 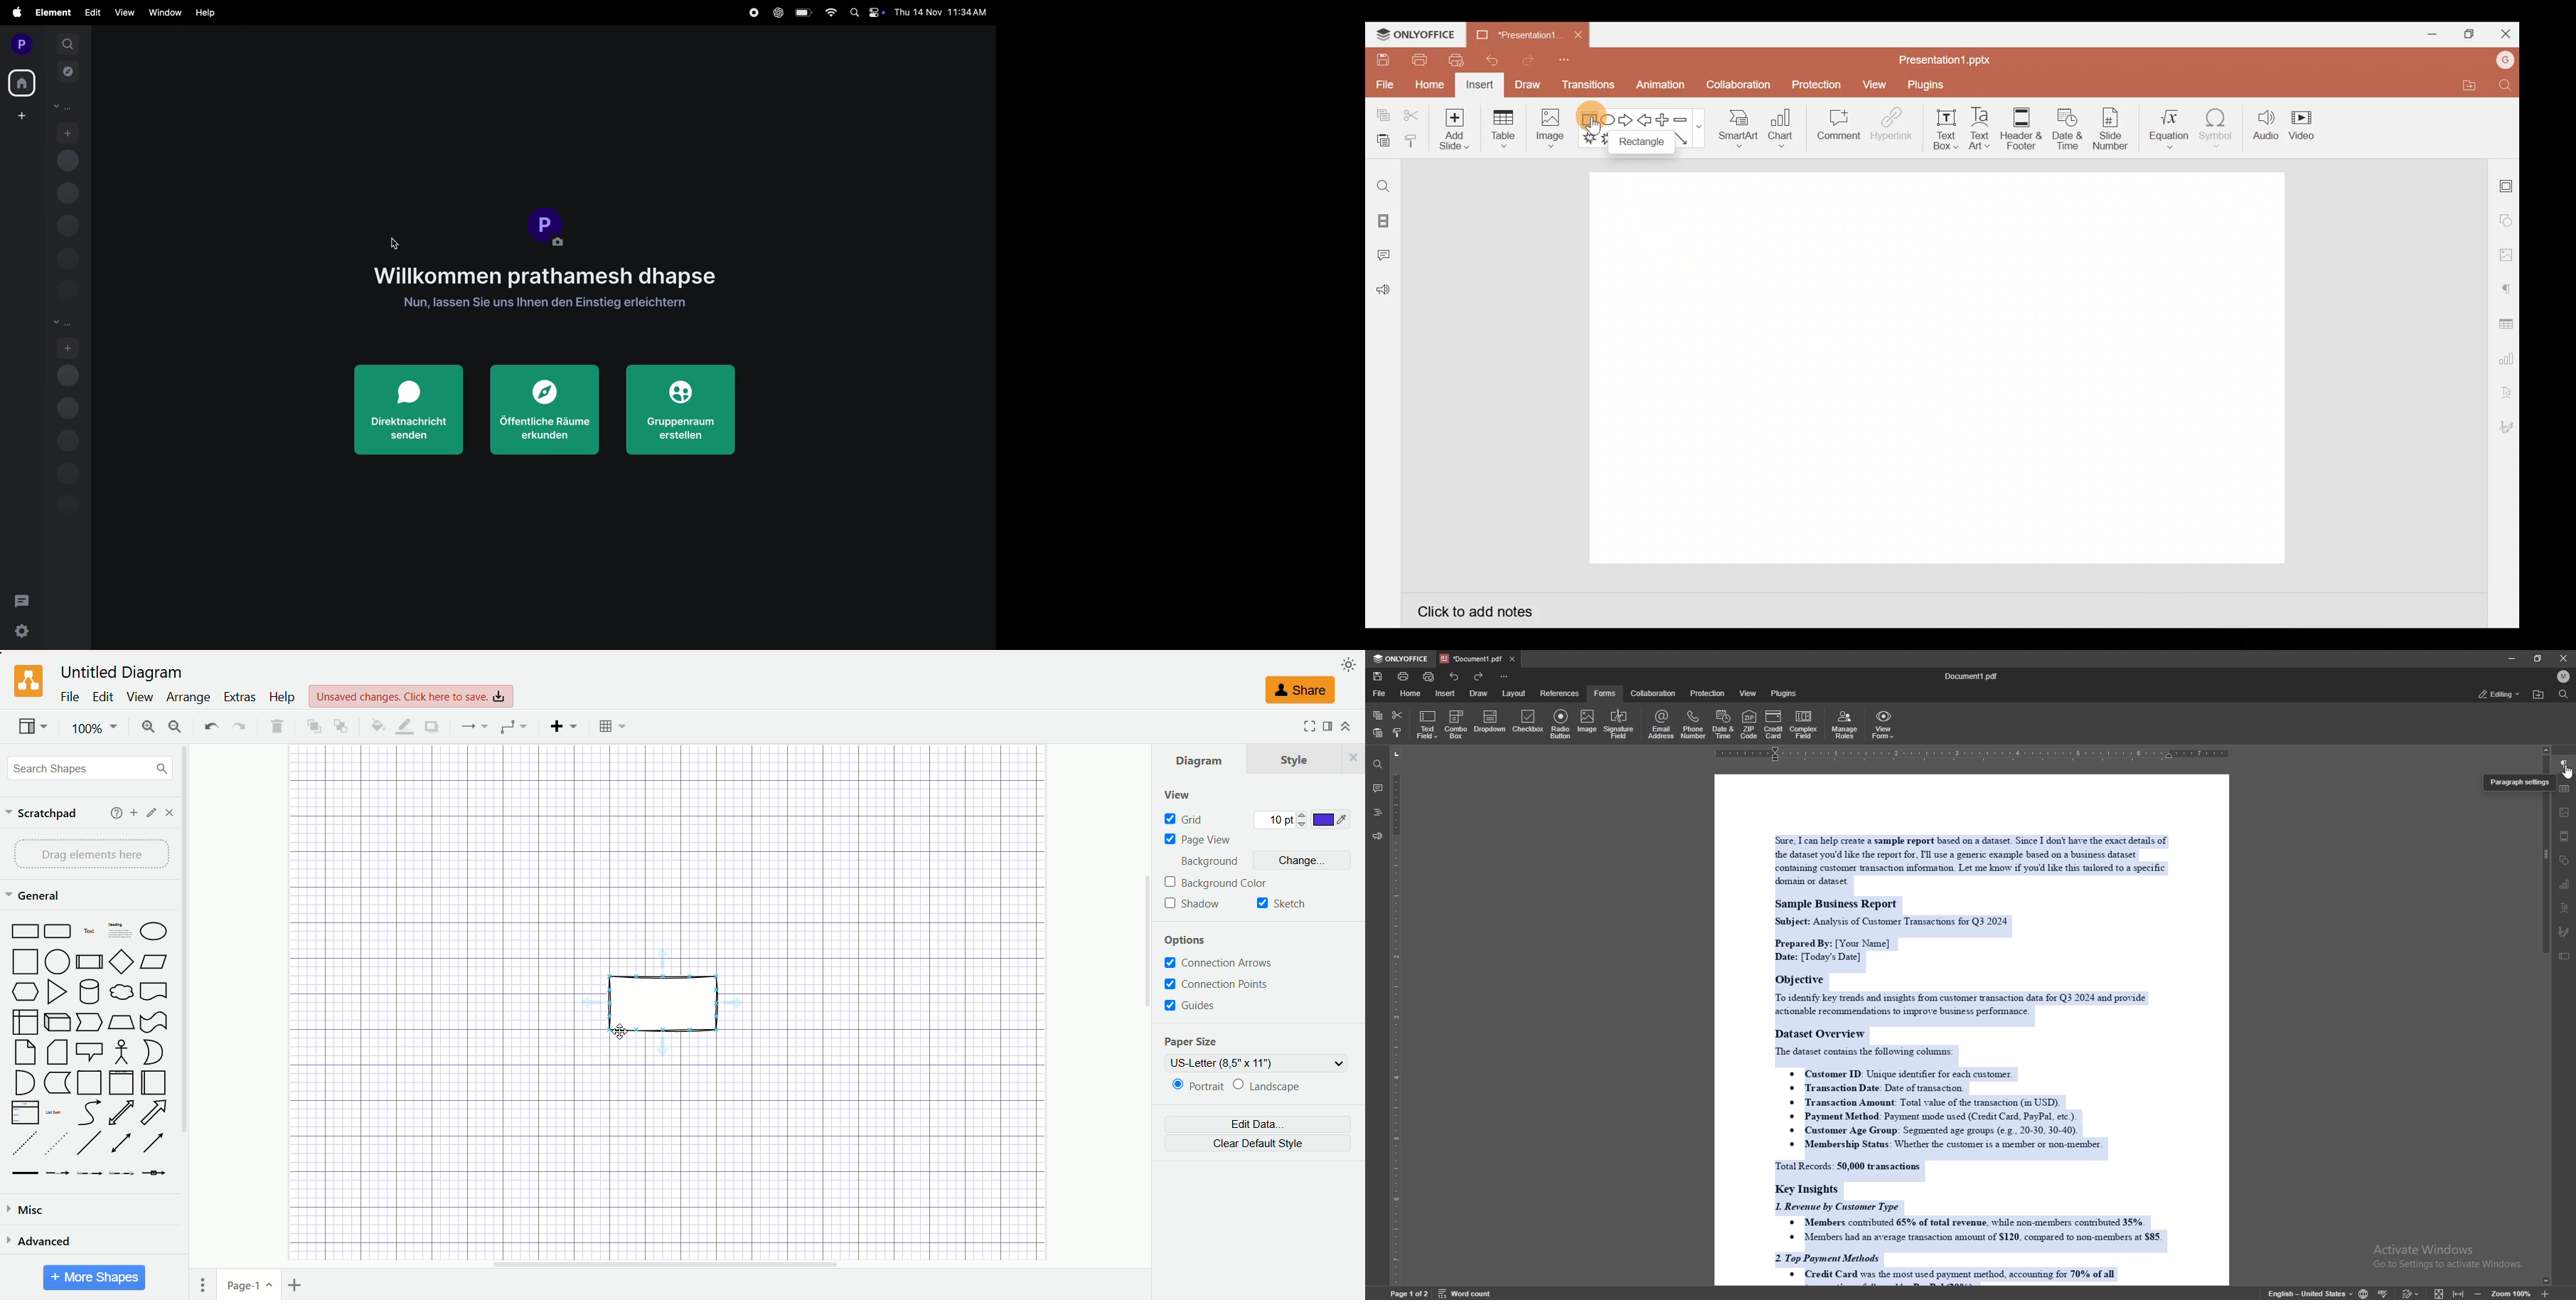 I want to click on Audio, so click(x=2267, y=125).